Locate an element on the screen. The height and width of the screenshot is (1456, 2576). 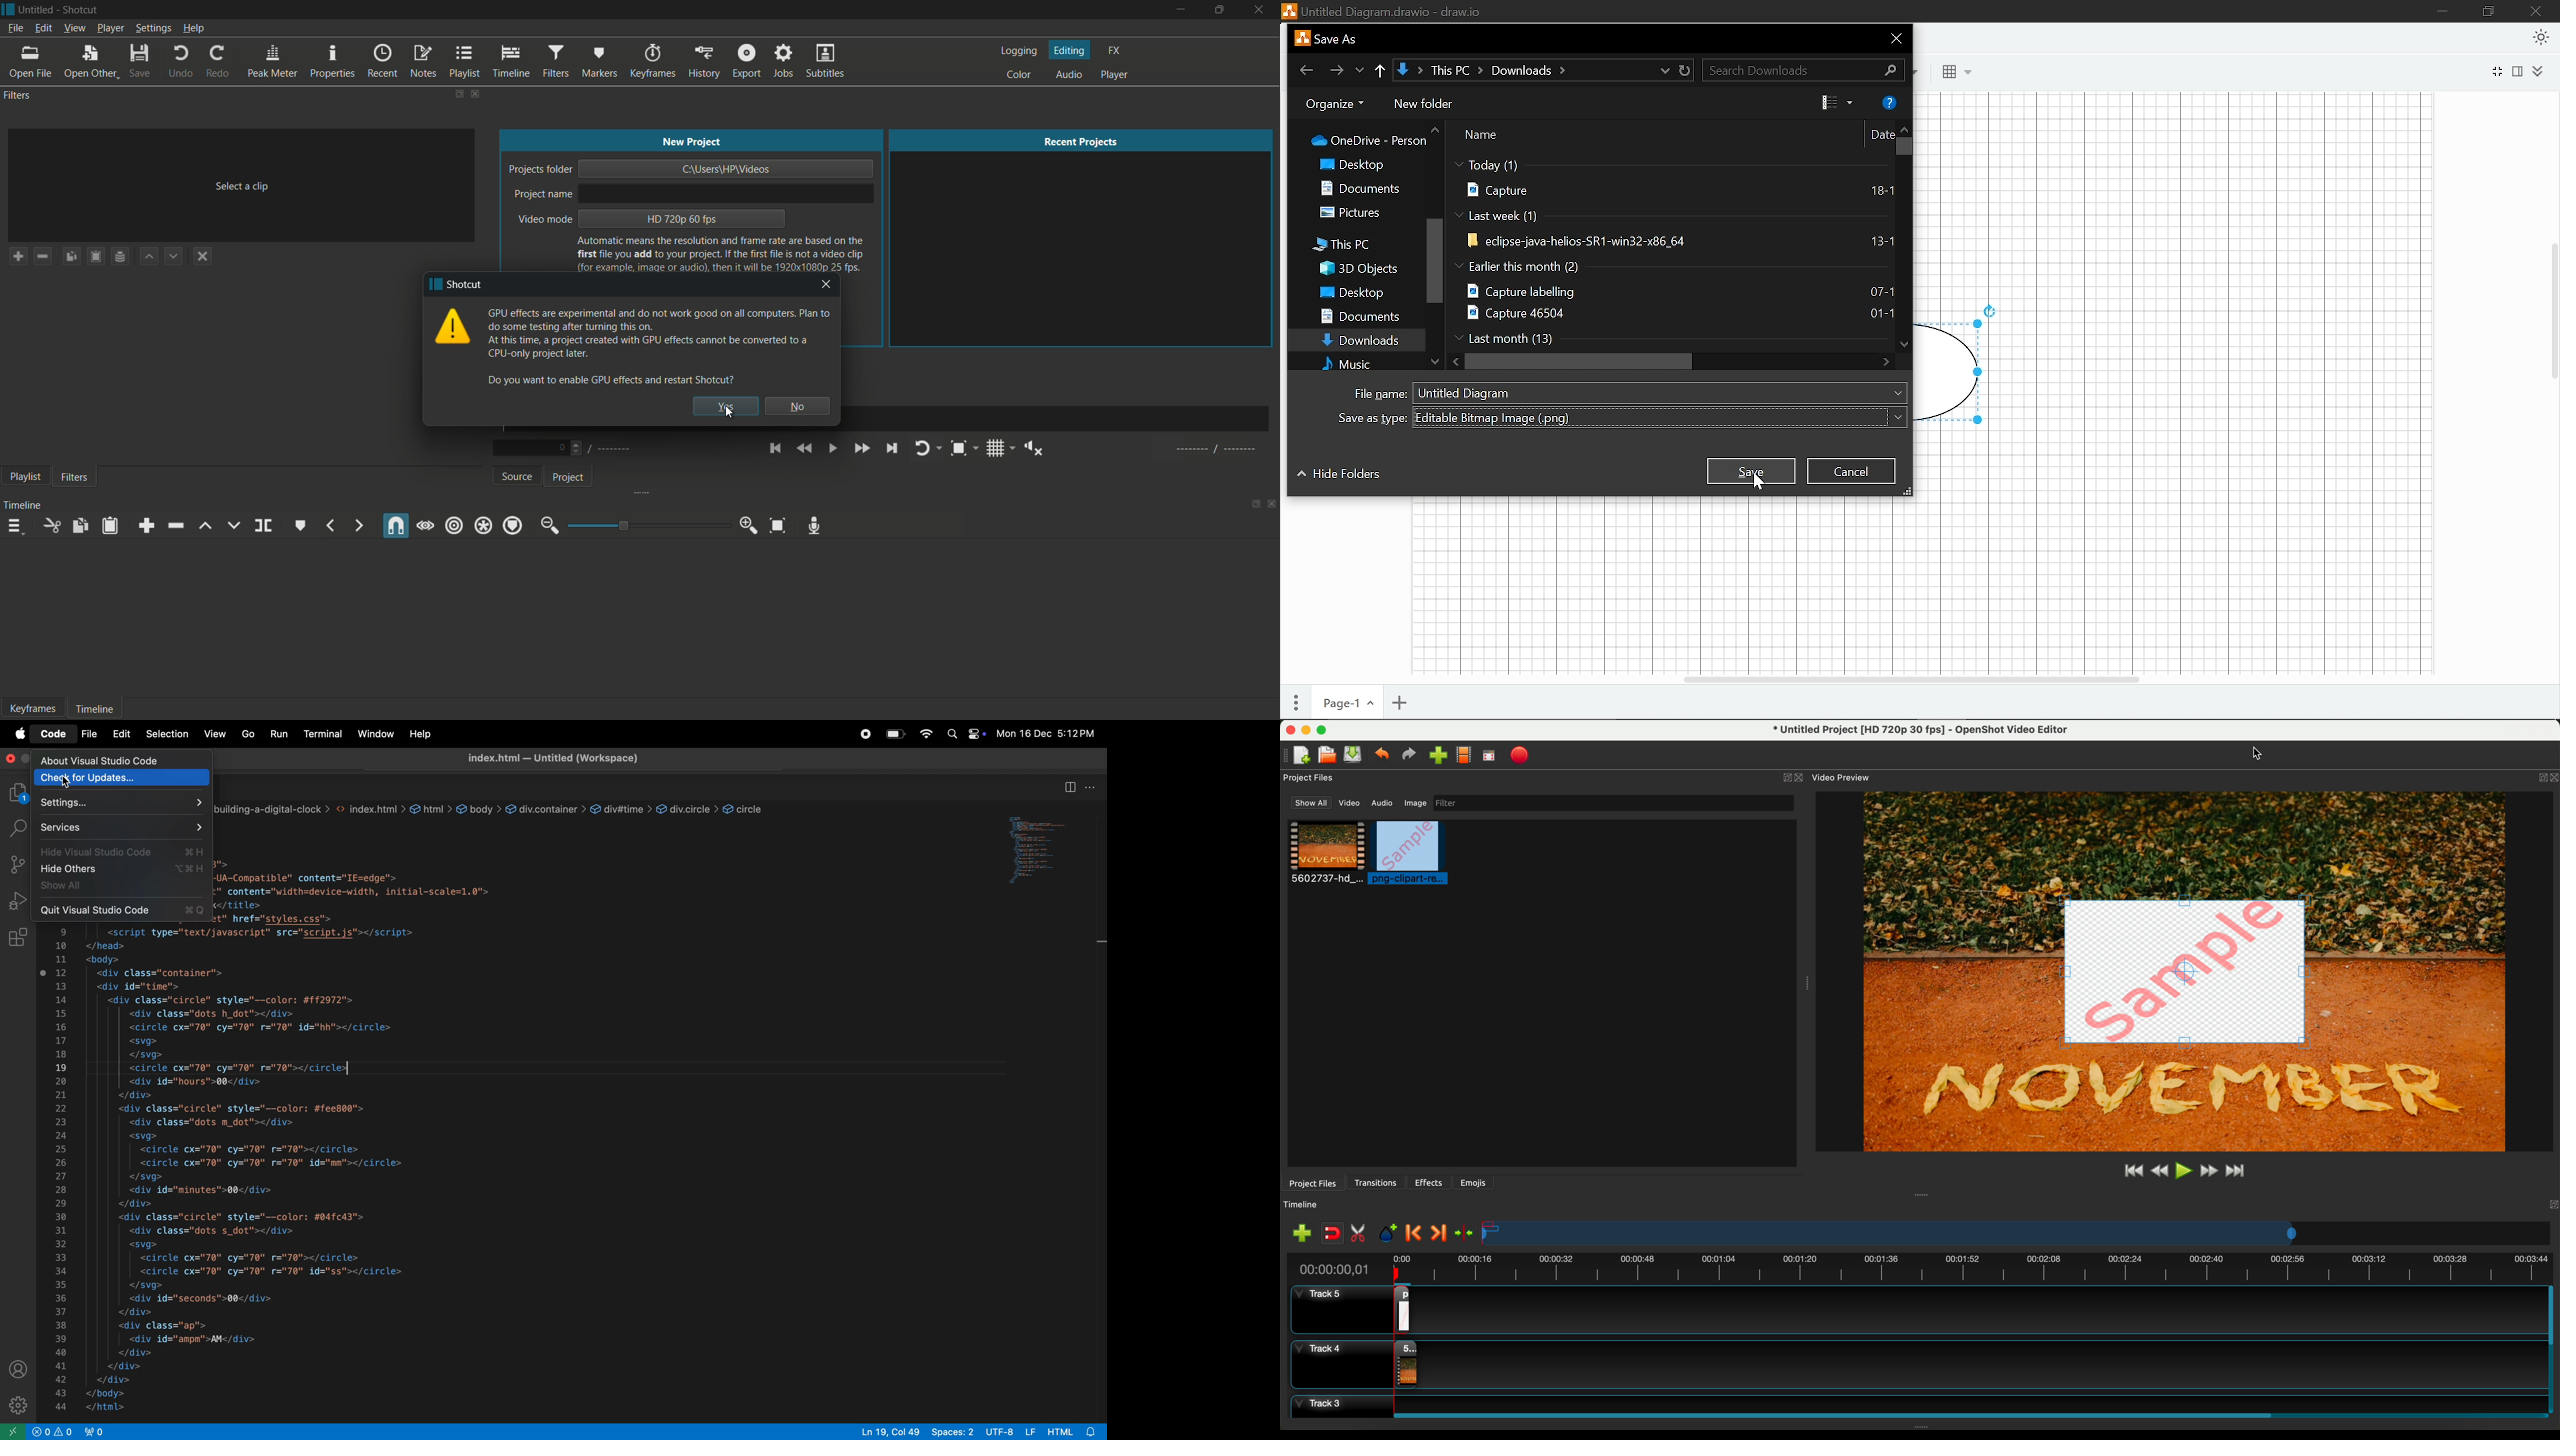
app icon is located at coordinates (433, 285).